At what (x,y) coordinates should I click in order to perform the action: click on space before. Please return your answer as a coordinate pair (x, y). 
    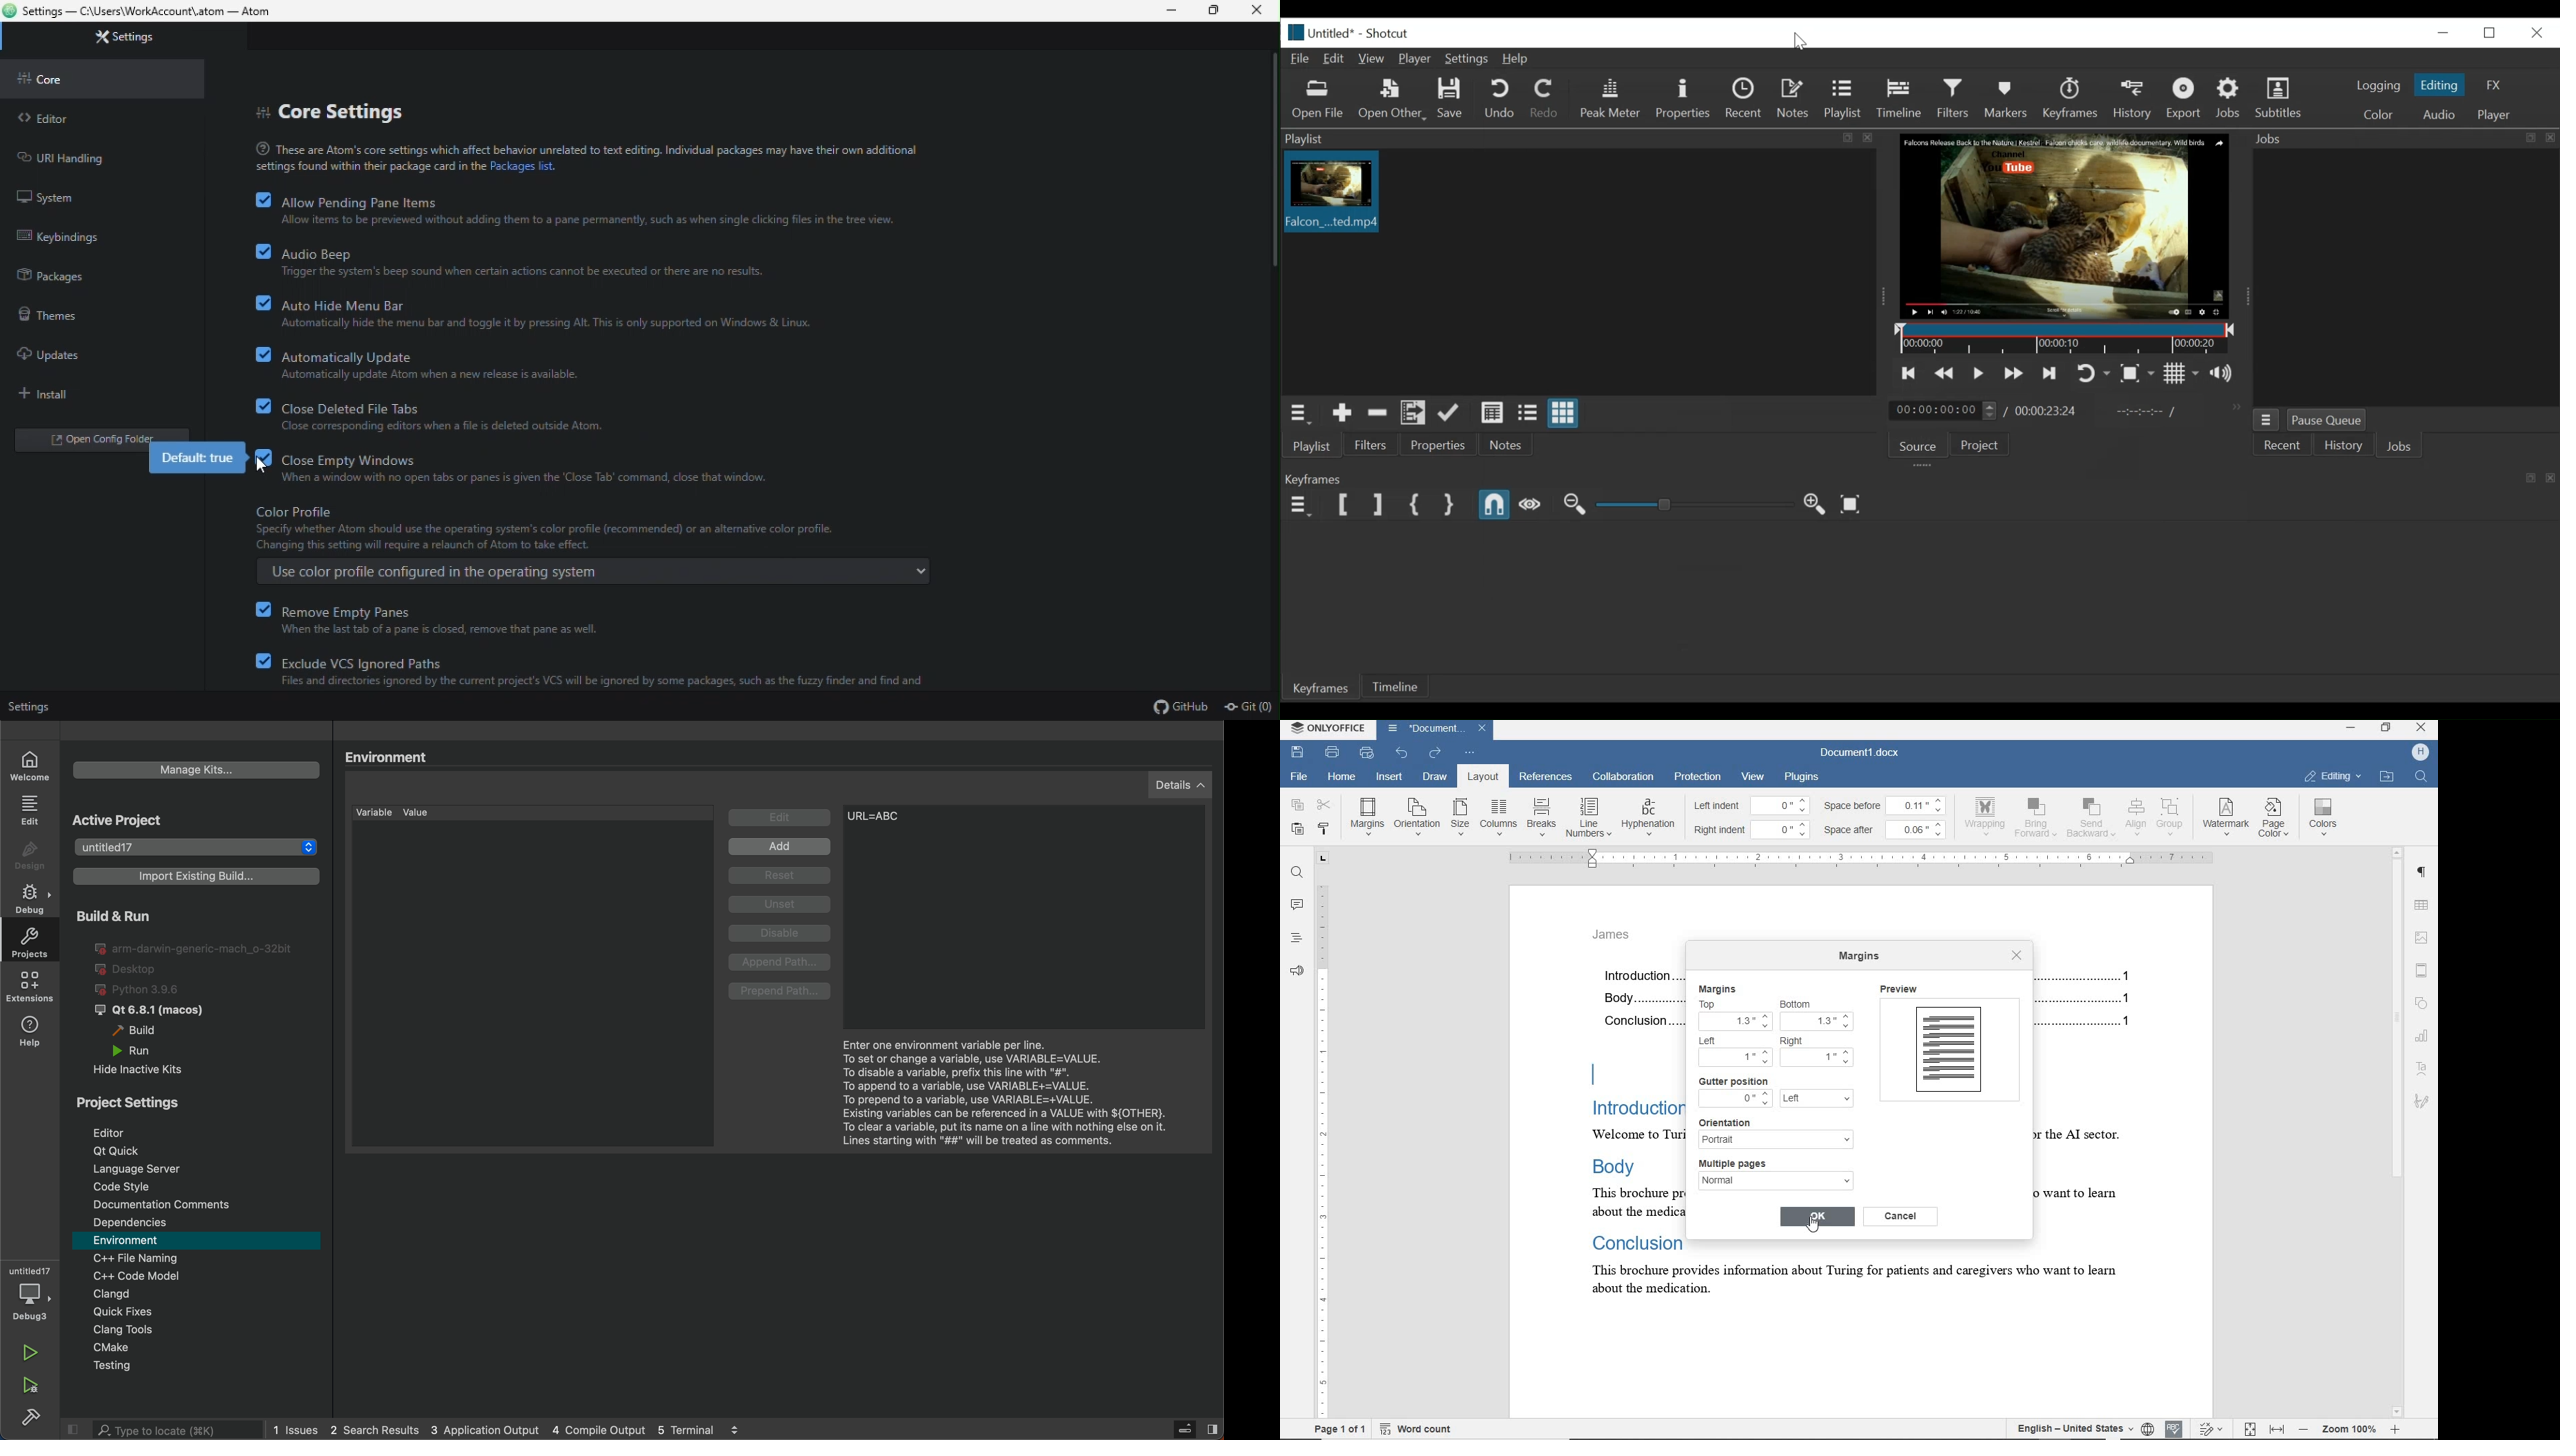
    Looking at the image, I should click on (1854, 806).